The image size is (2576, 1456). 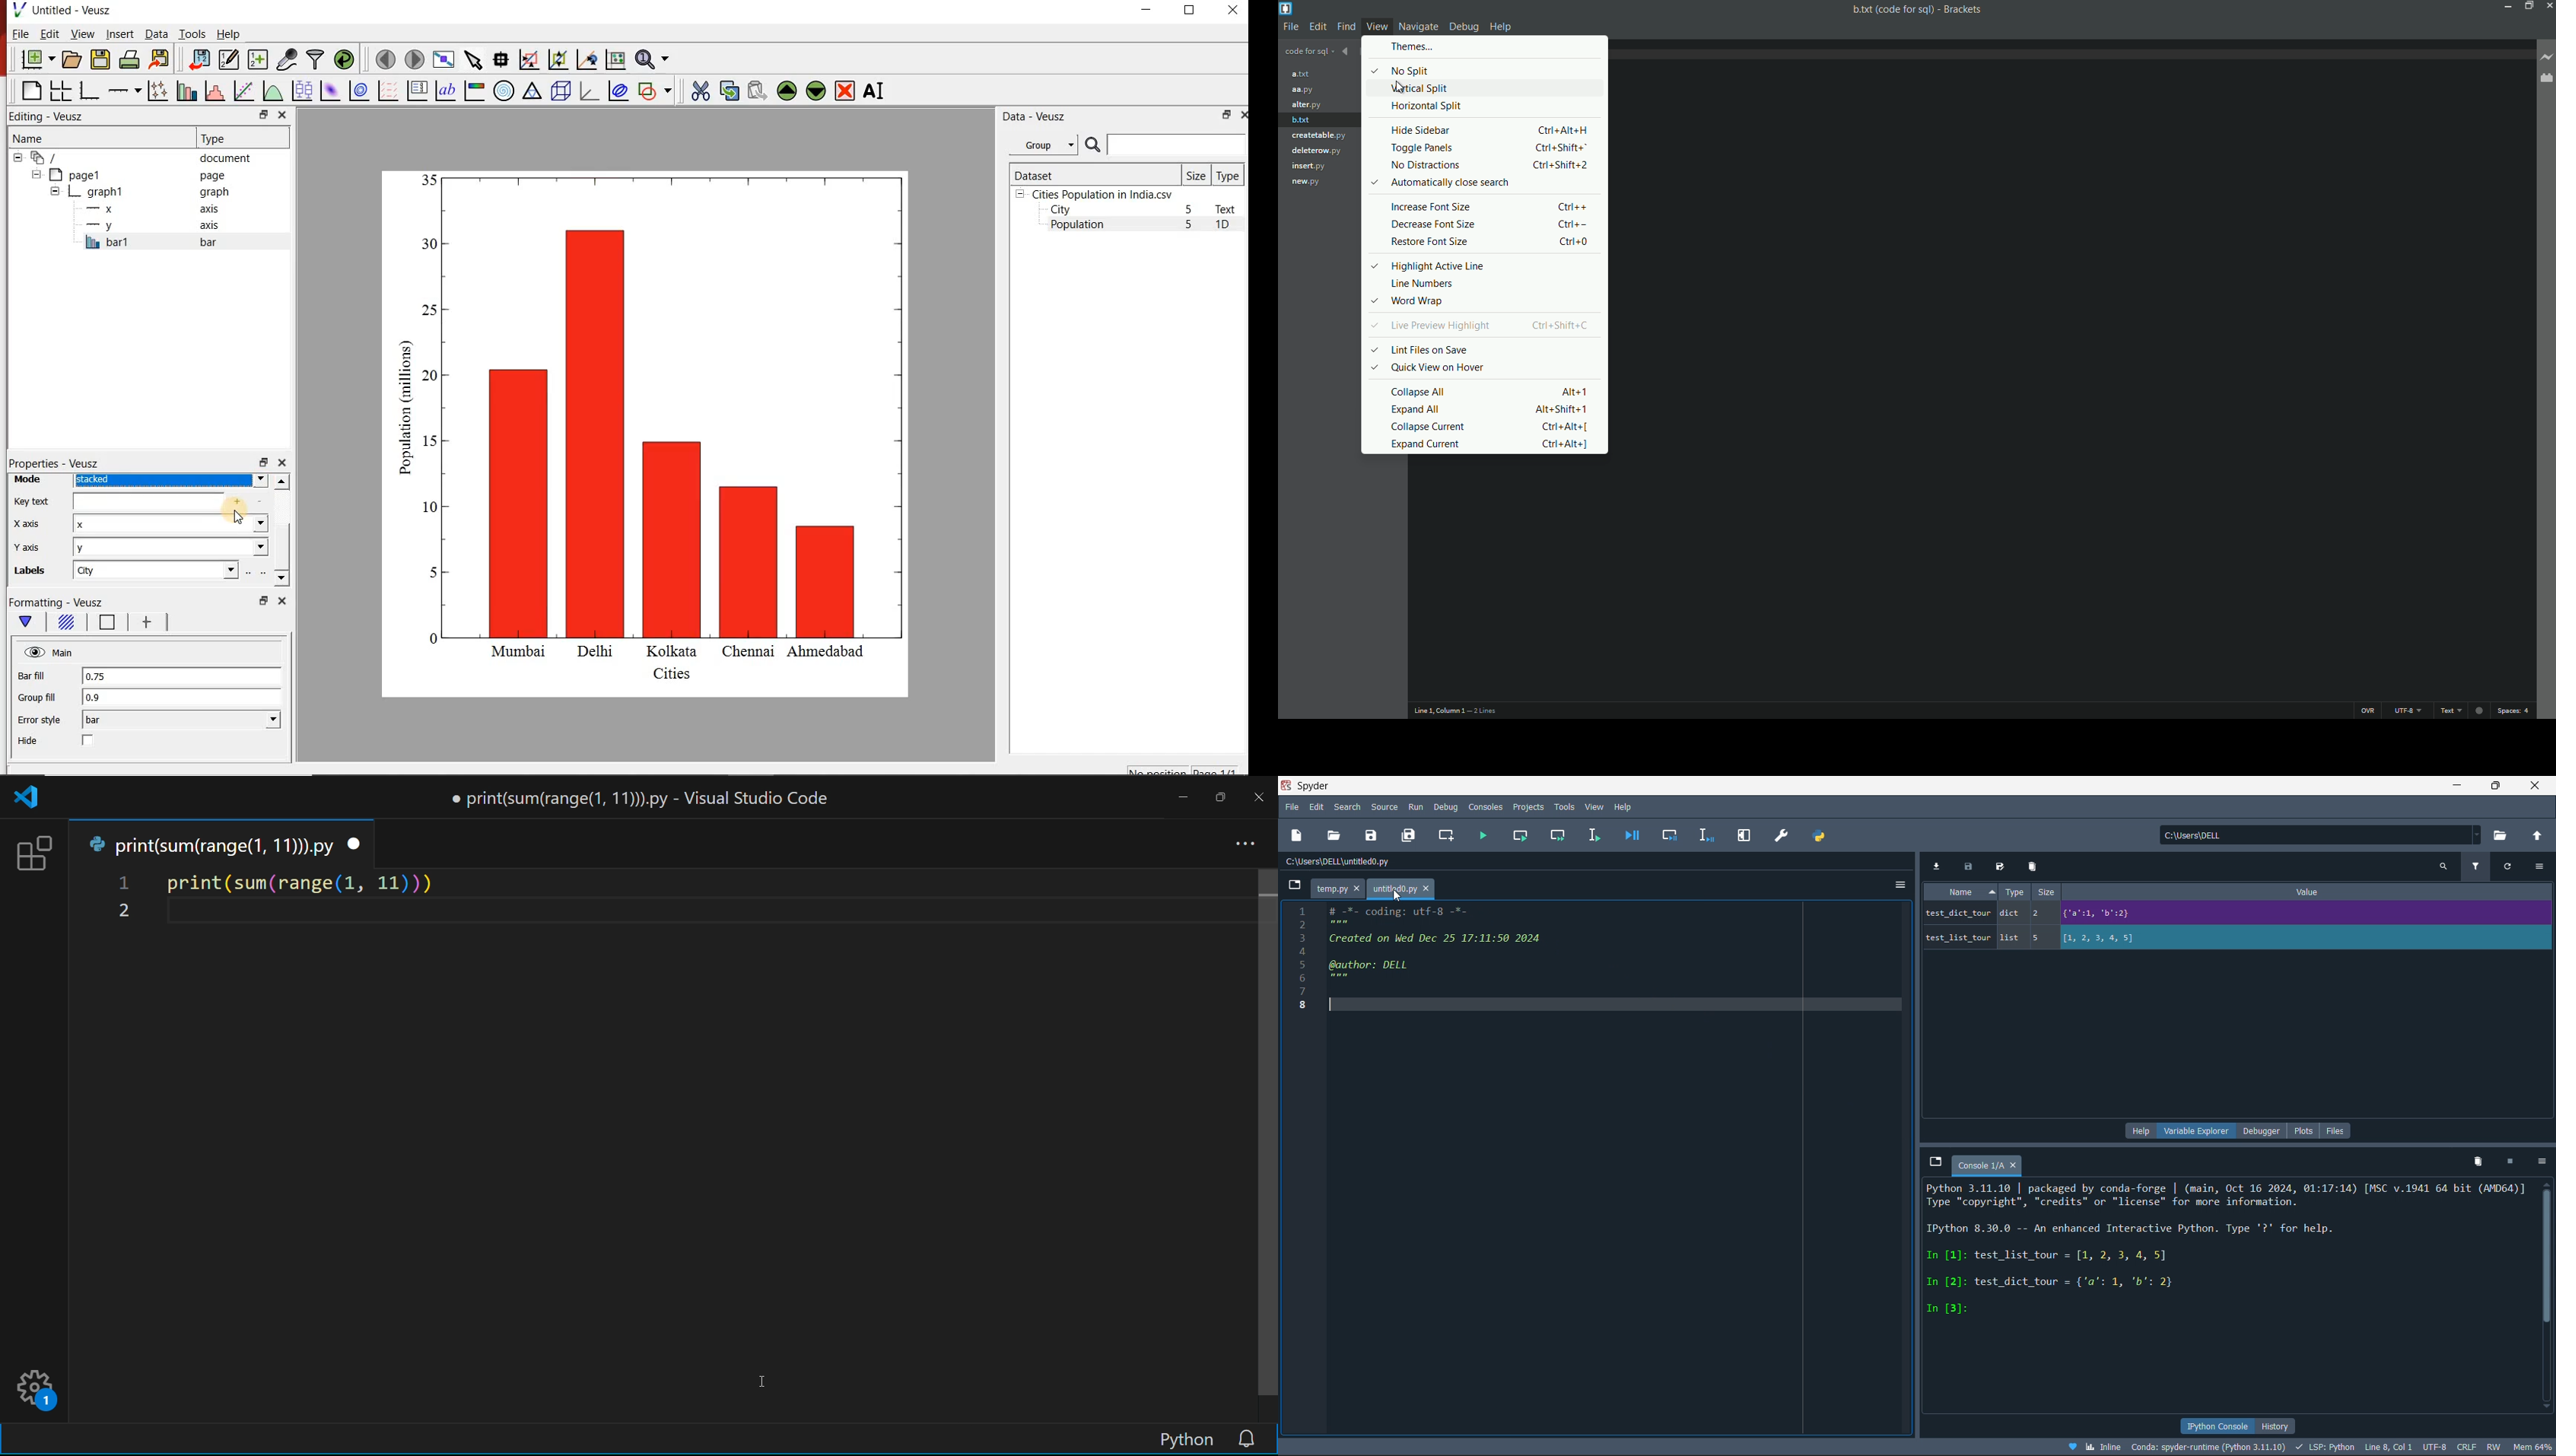 I want to click on spyder logo, so click(x=1287, y=785).